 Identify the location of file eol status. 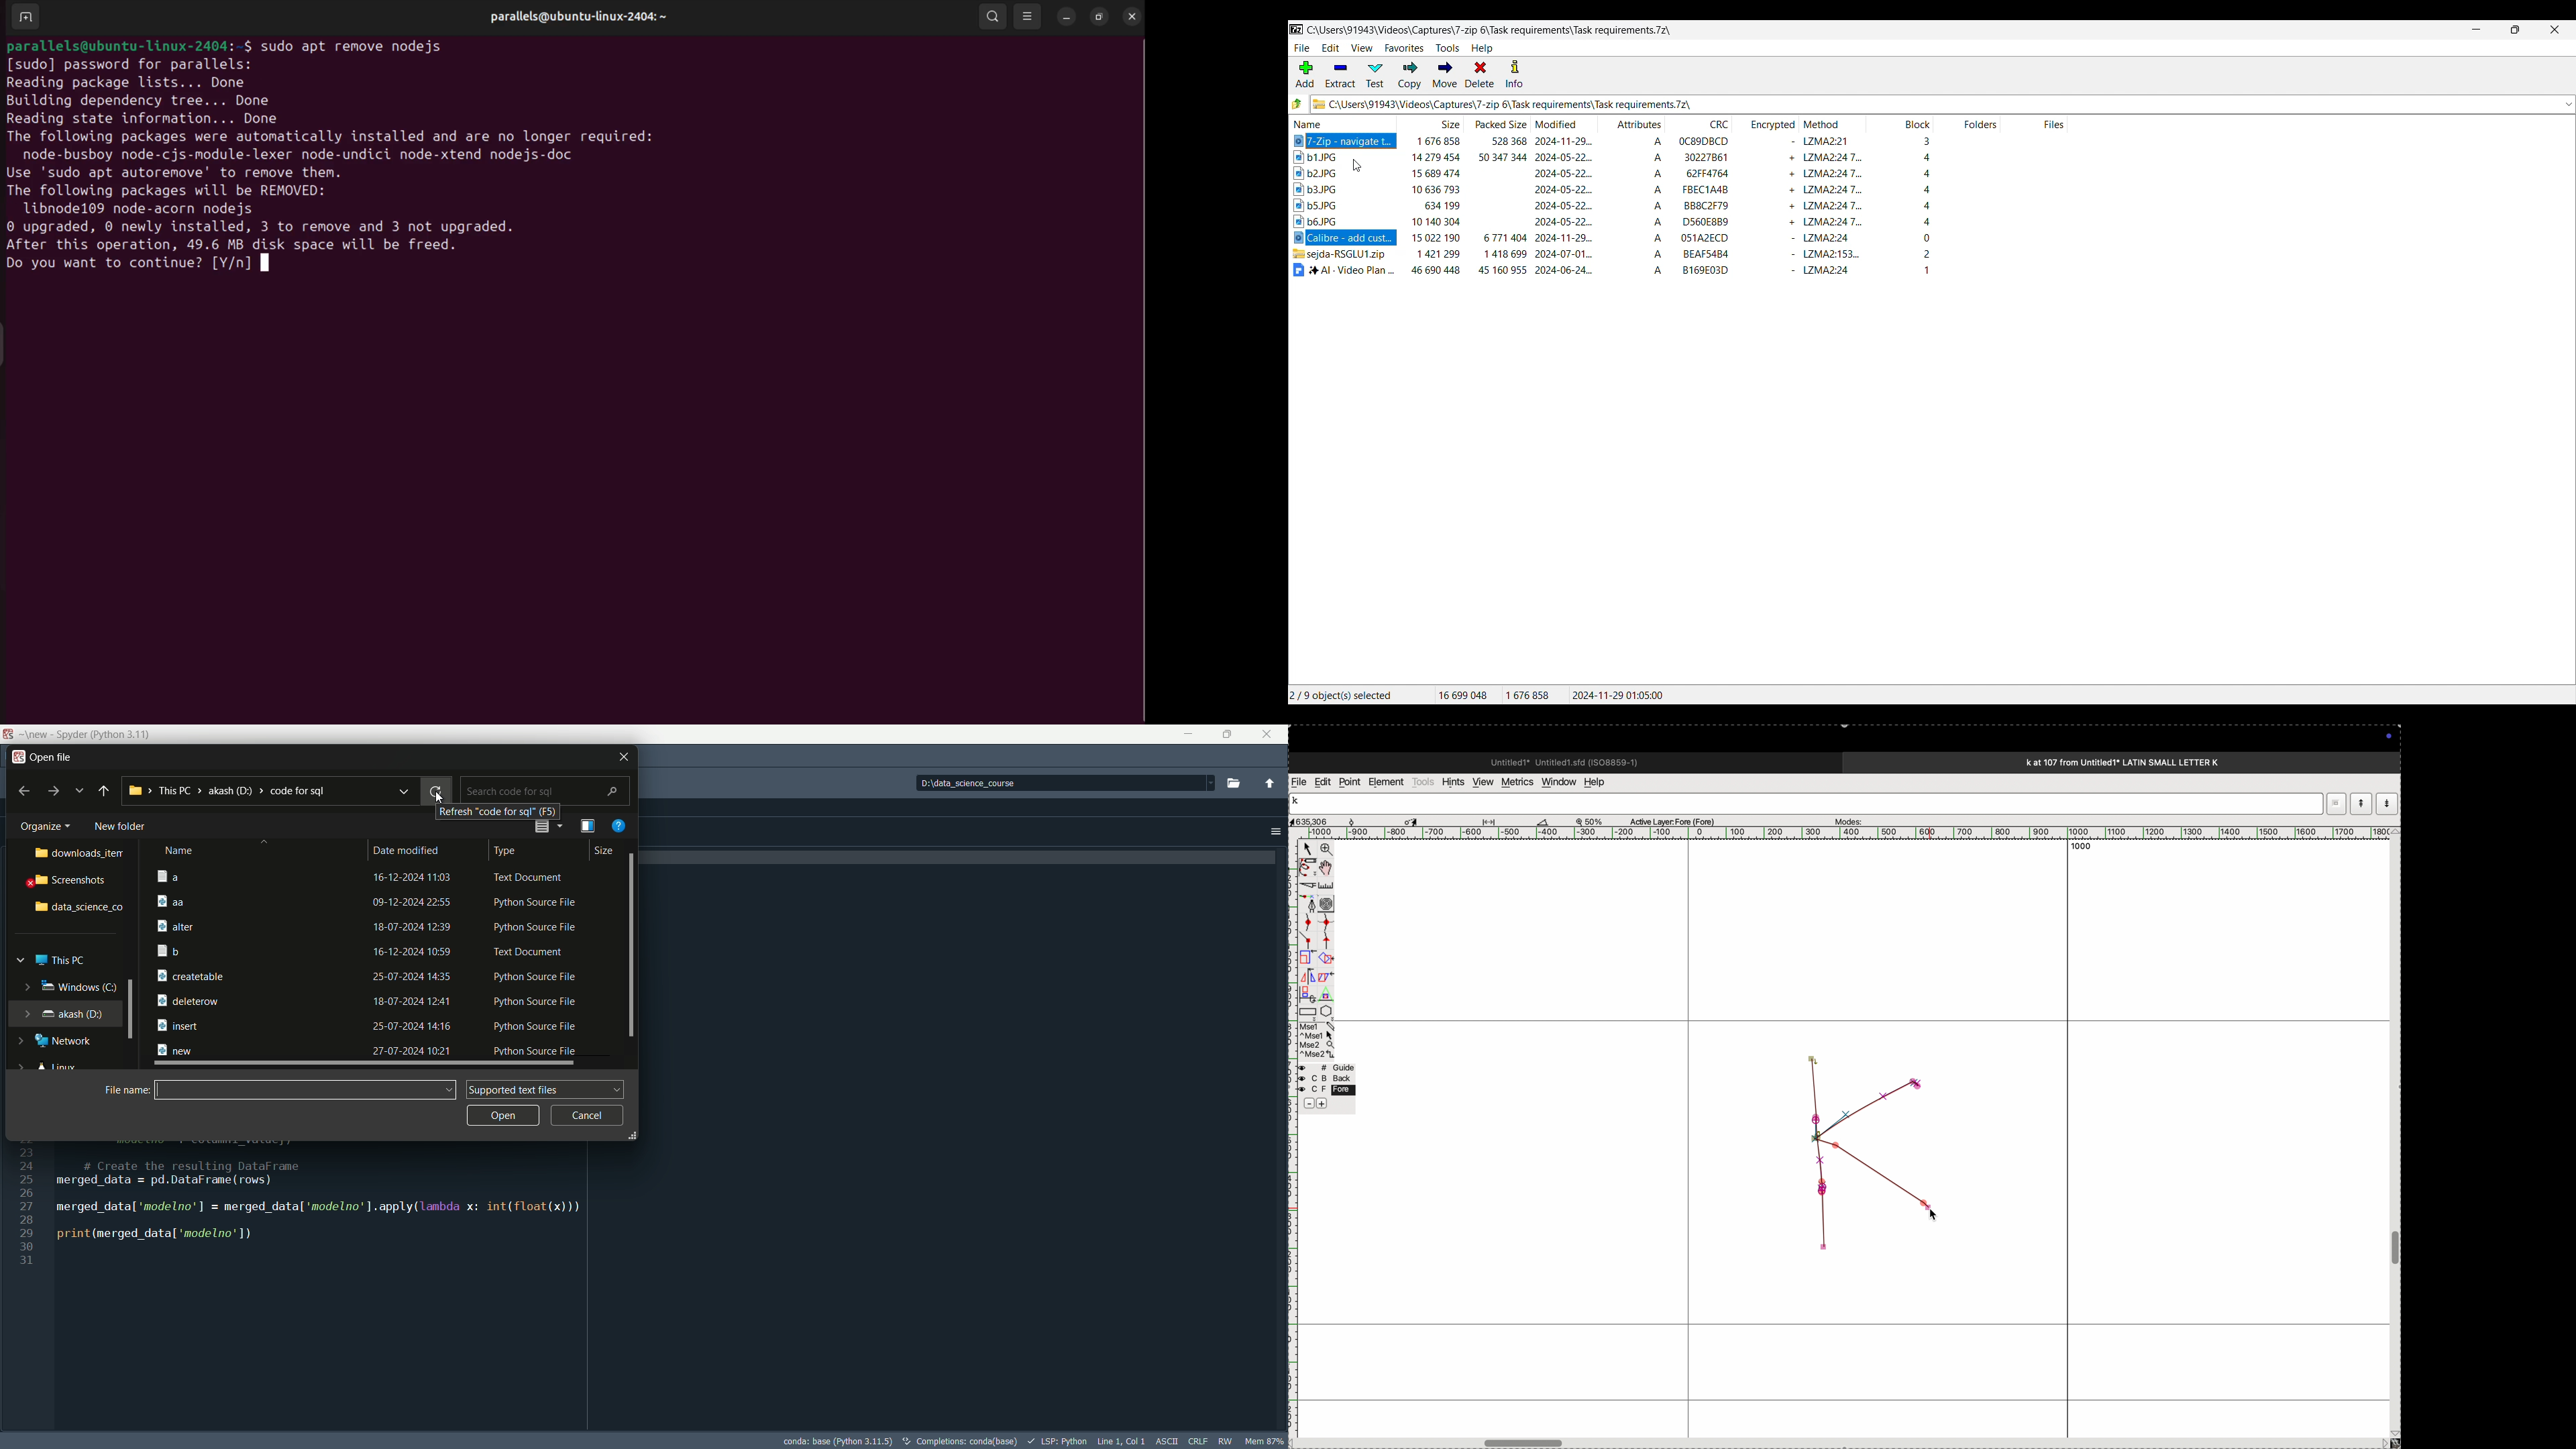
(1199, 1440).